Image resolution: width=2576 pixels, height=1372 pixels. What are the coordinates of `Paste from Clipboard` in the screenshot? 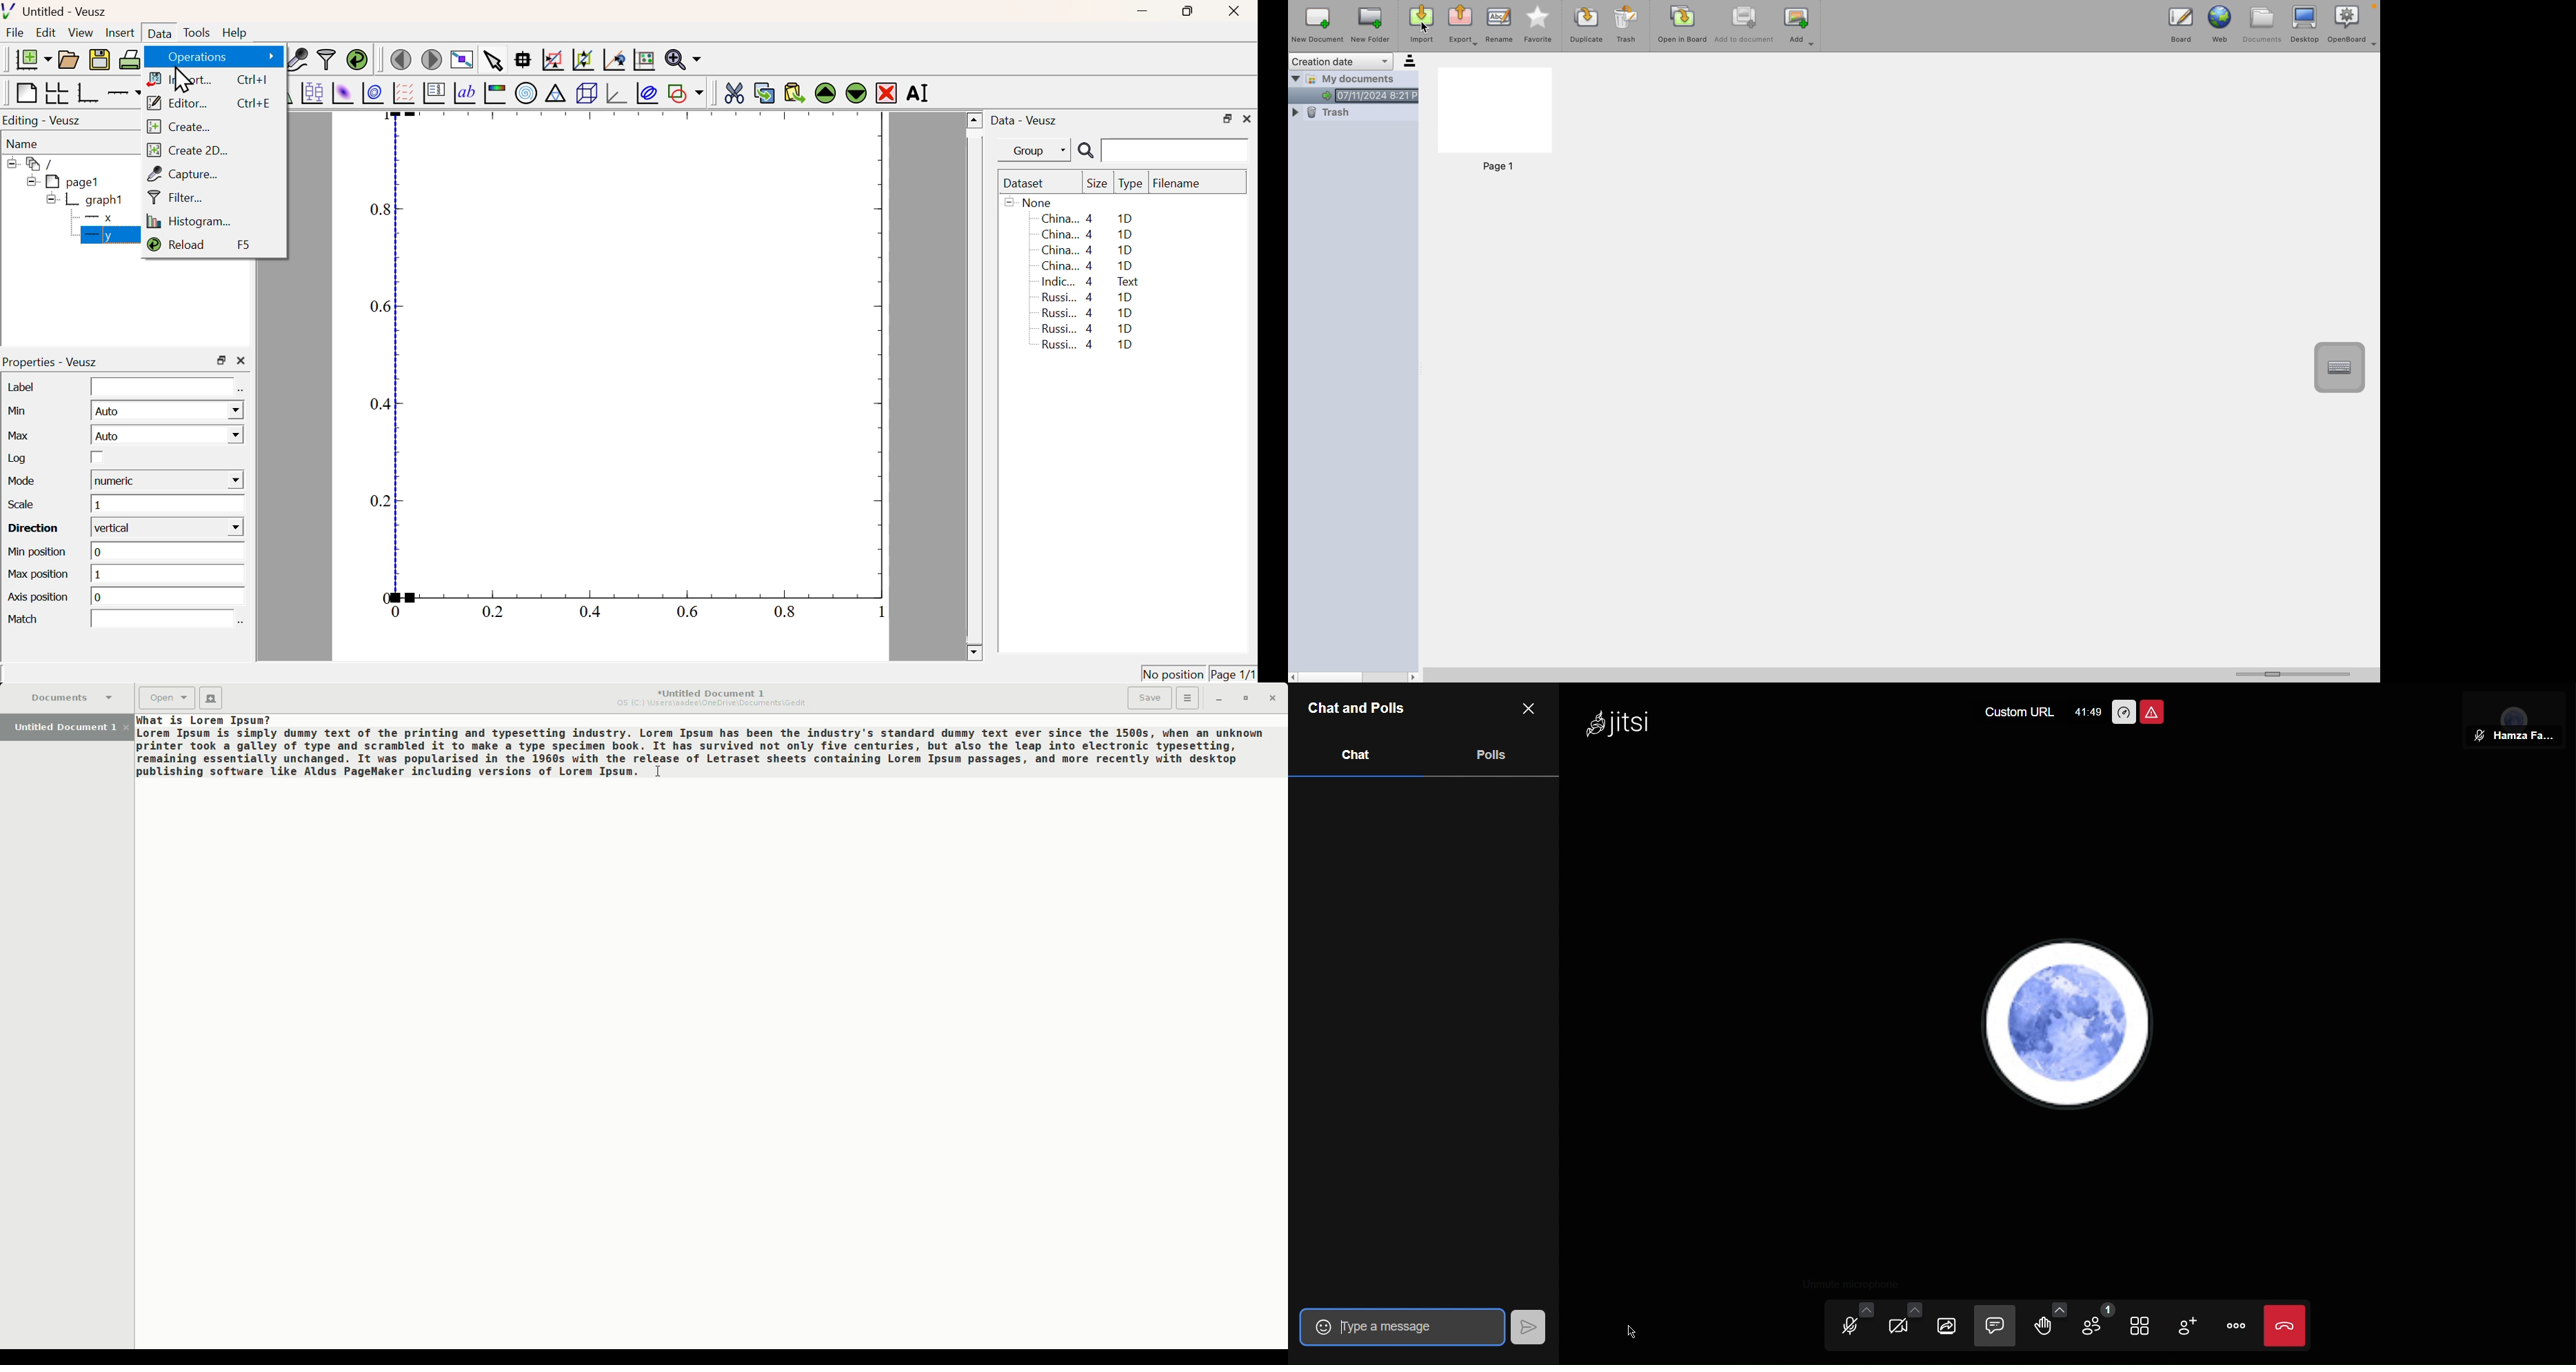 It's located at (795, 92).